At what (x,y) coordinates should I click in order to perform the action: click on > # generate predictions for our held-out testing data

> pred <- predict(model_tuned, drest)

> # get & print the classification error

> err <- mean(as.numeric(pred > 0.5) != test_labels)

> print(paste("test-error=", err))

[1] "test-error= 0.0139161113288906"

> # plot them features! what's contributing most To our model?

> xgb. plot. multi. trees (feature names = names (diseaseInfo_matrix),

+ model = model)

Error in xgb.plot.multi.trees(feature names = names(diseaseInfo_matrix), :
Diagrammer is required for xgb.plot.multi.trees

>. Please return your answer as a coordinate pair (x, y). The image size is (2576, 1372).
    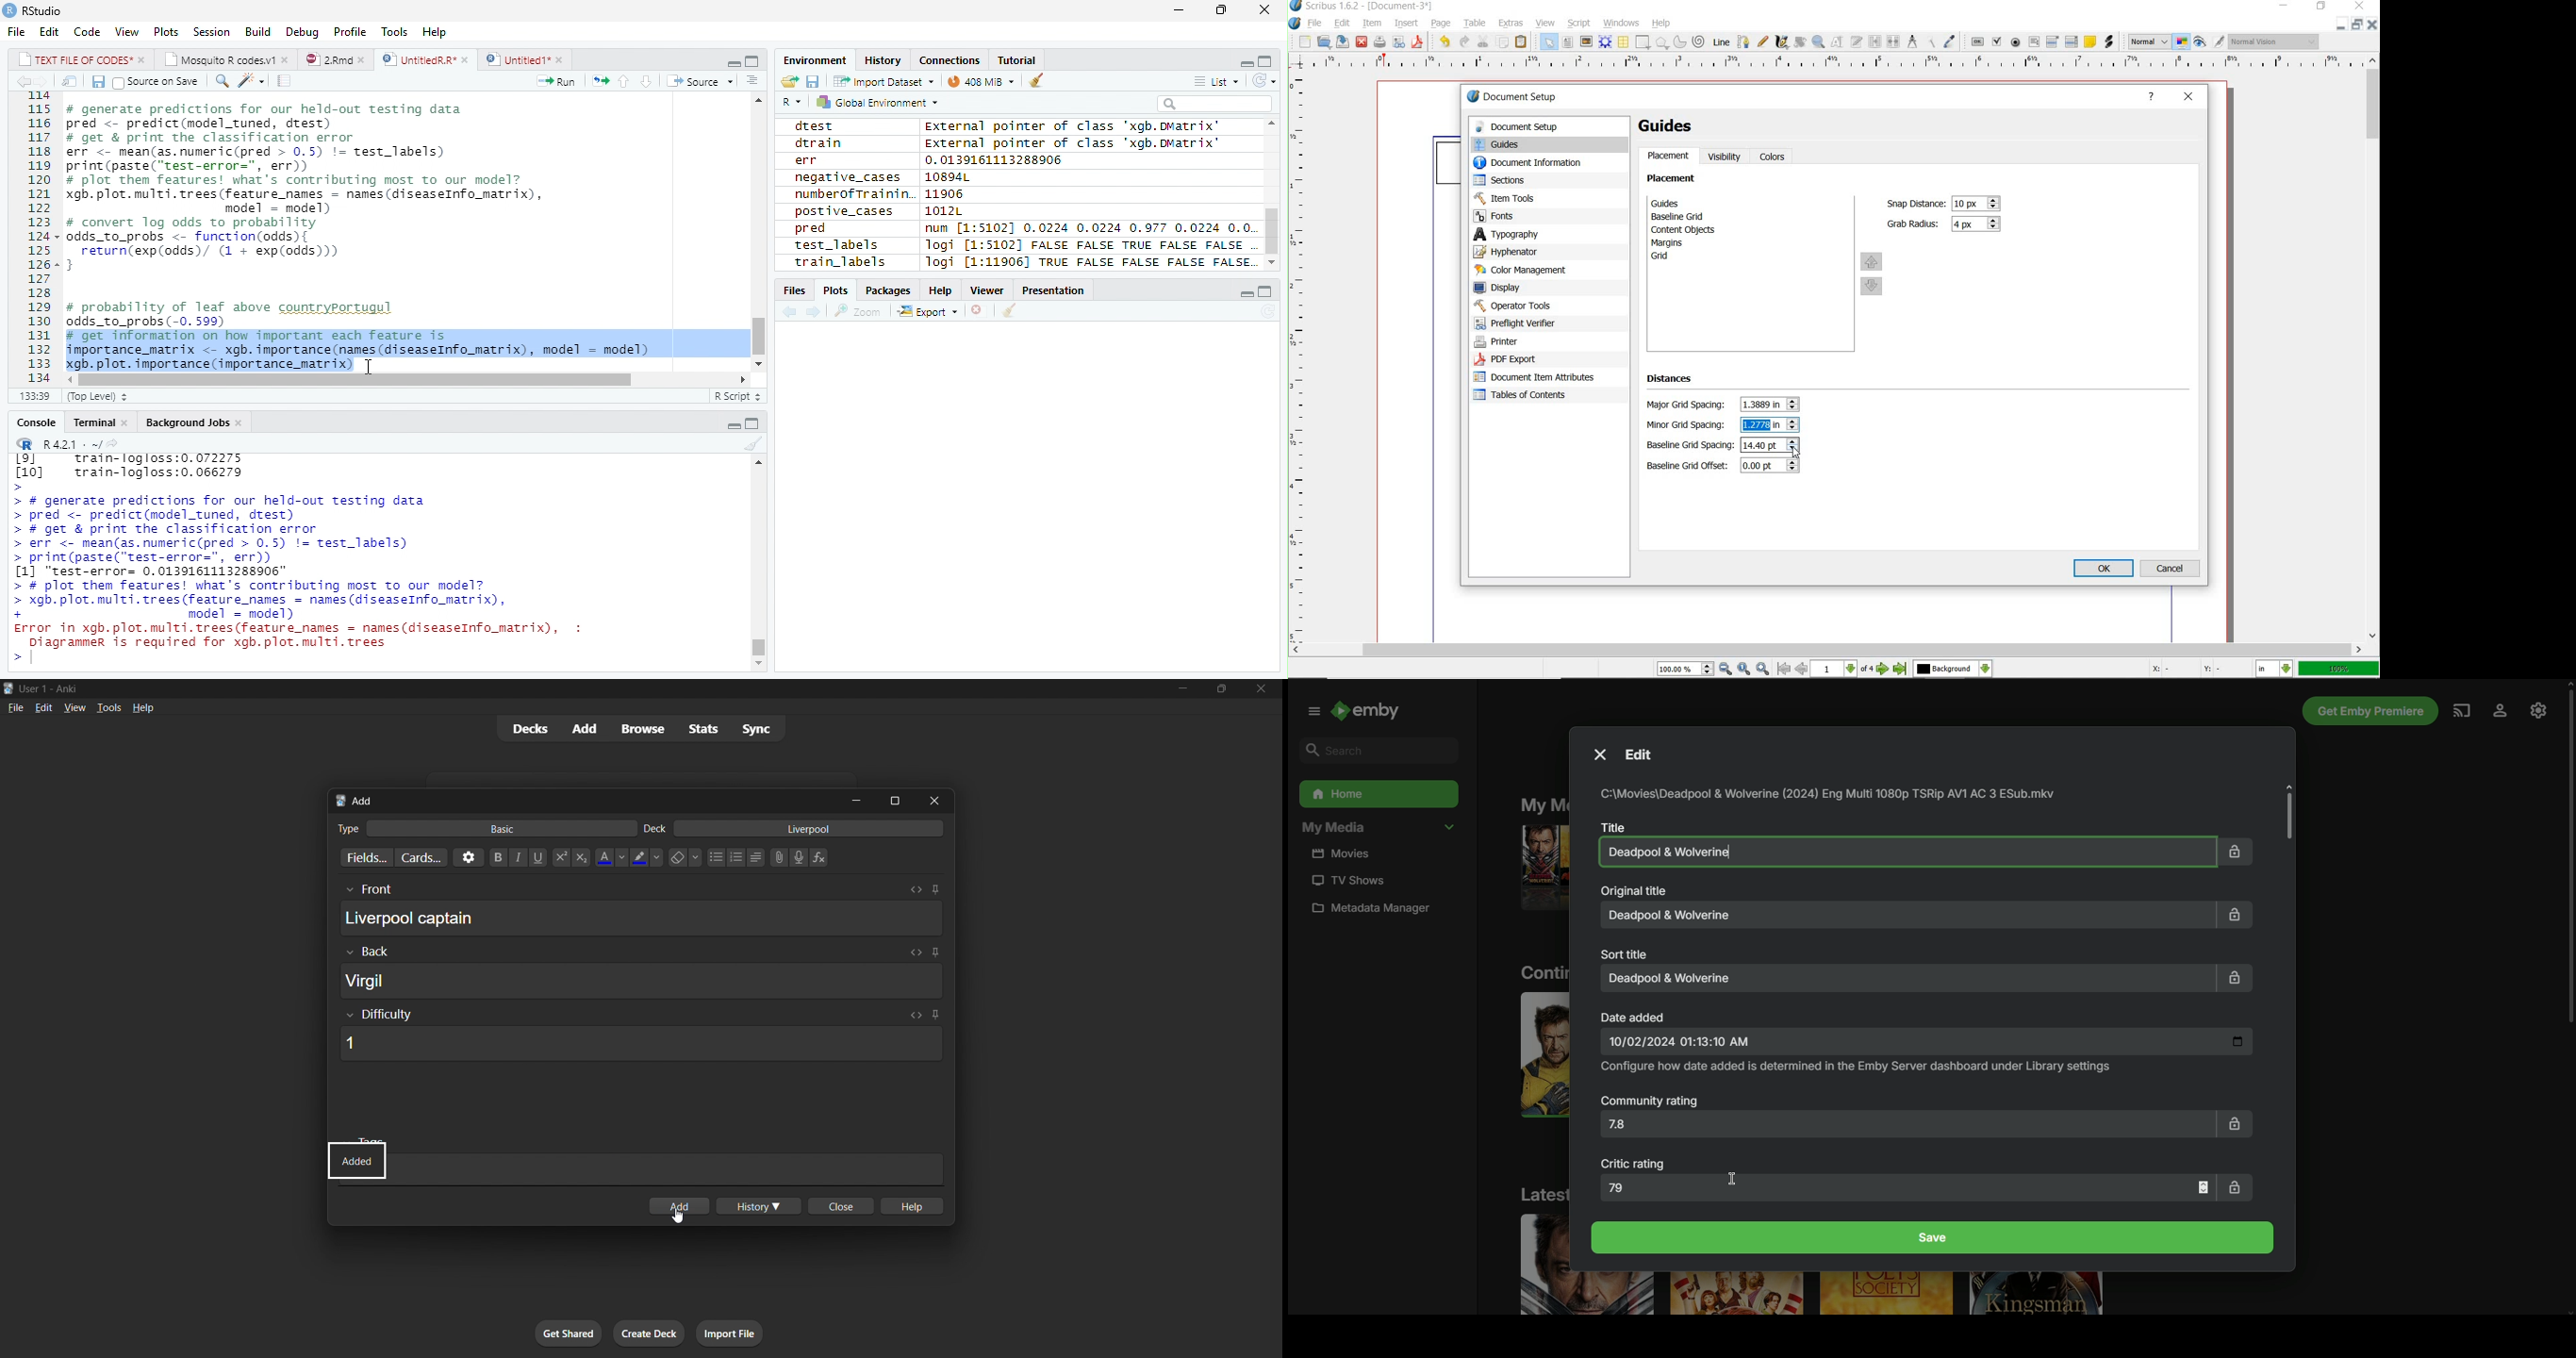
    Looking at the image, I should click on (305, 577).